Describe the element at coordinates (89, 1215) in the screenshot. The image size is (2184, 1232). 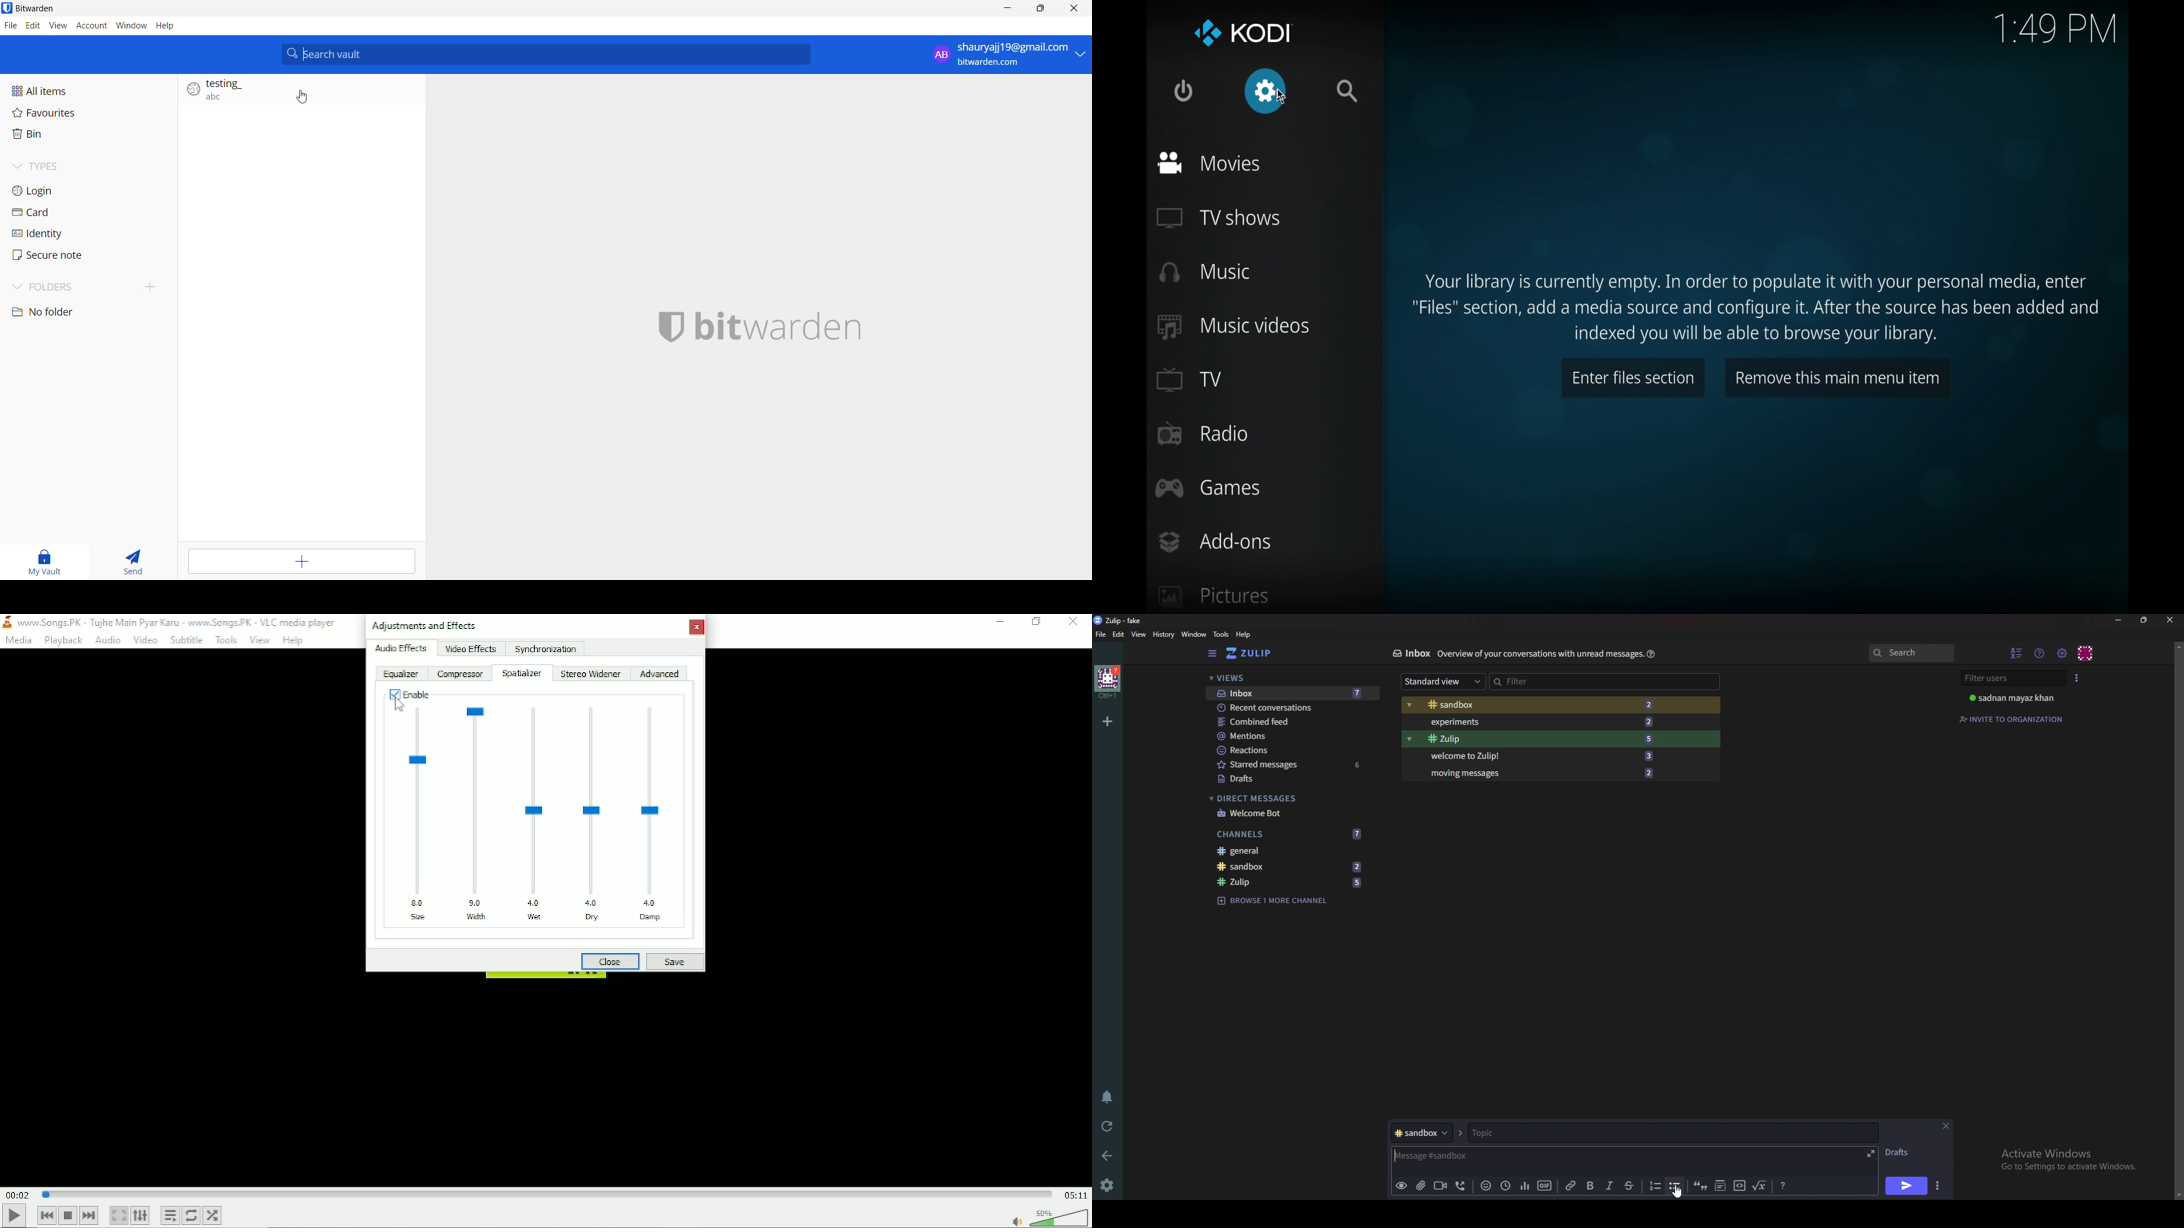
I see `Next` at that location.